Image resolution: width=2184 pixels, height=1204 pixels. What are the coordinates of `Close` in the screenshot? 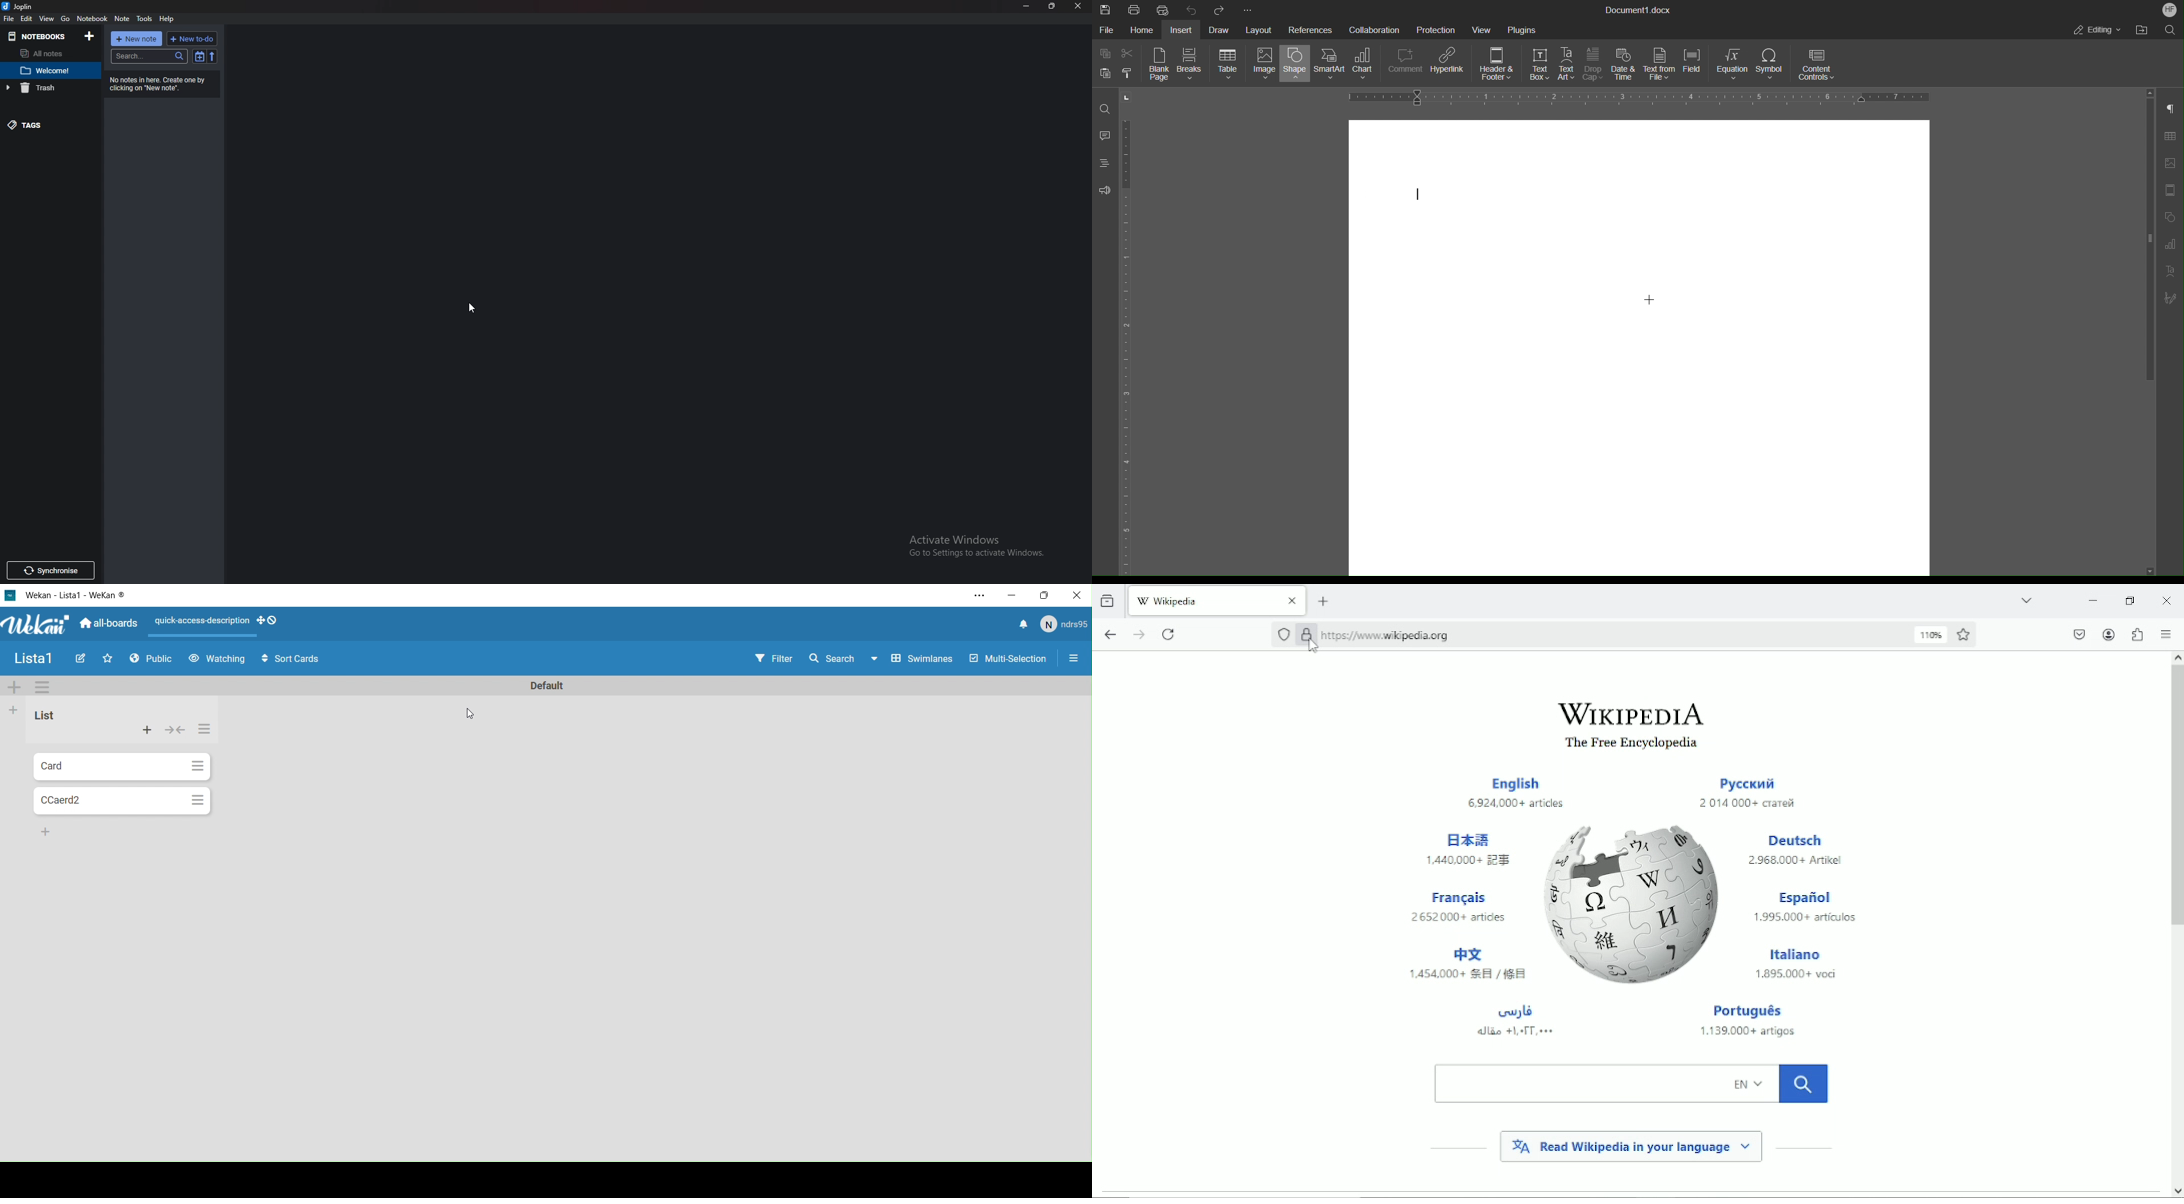 It's located at (1078, 595).